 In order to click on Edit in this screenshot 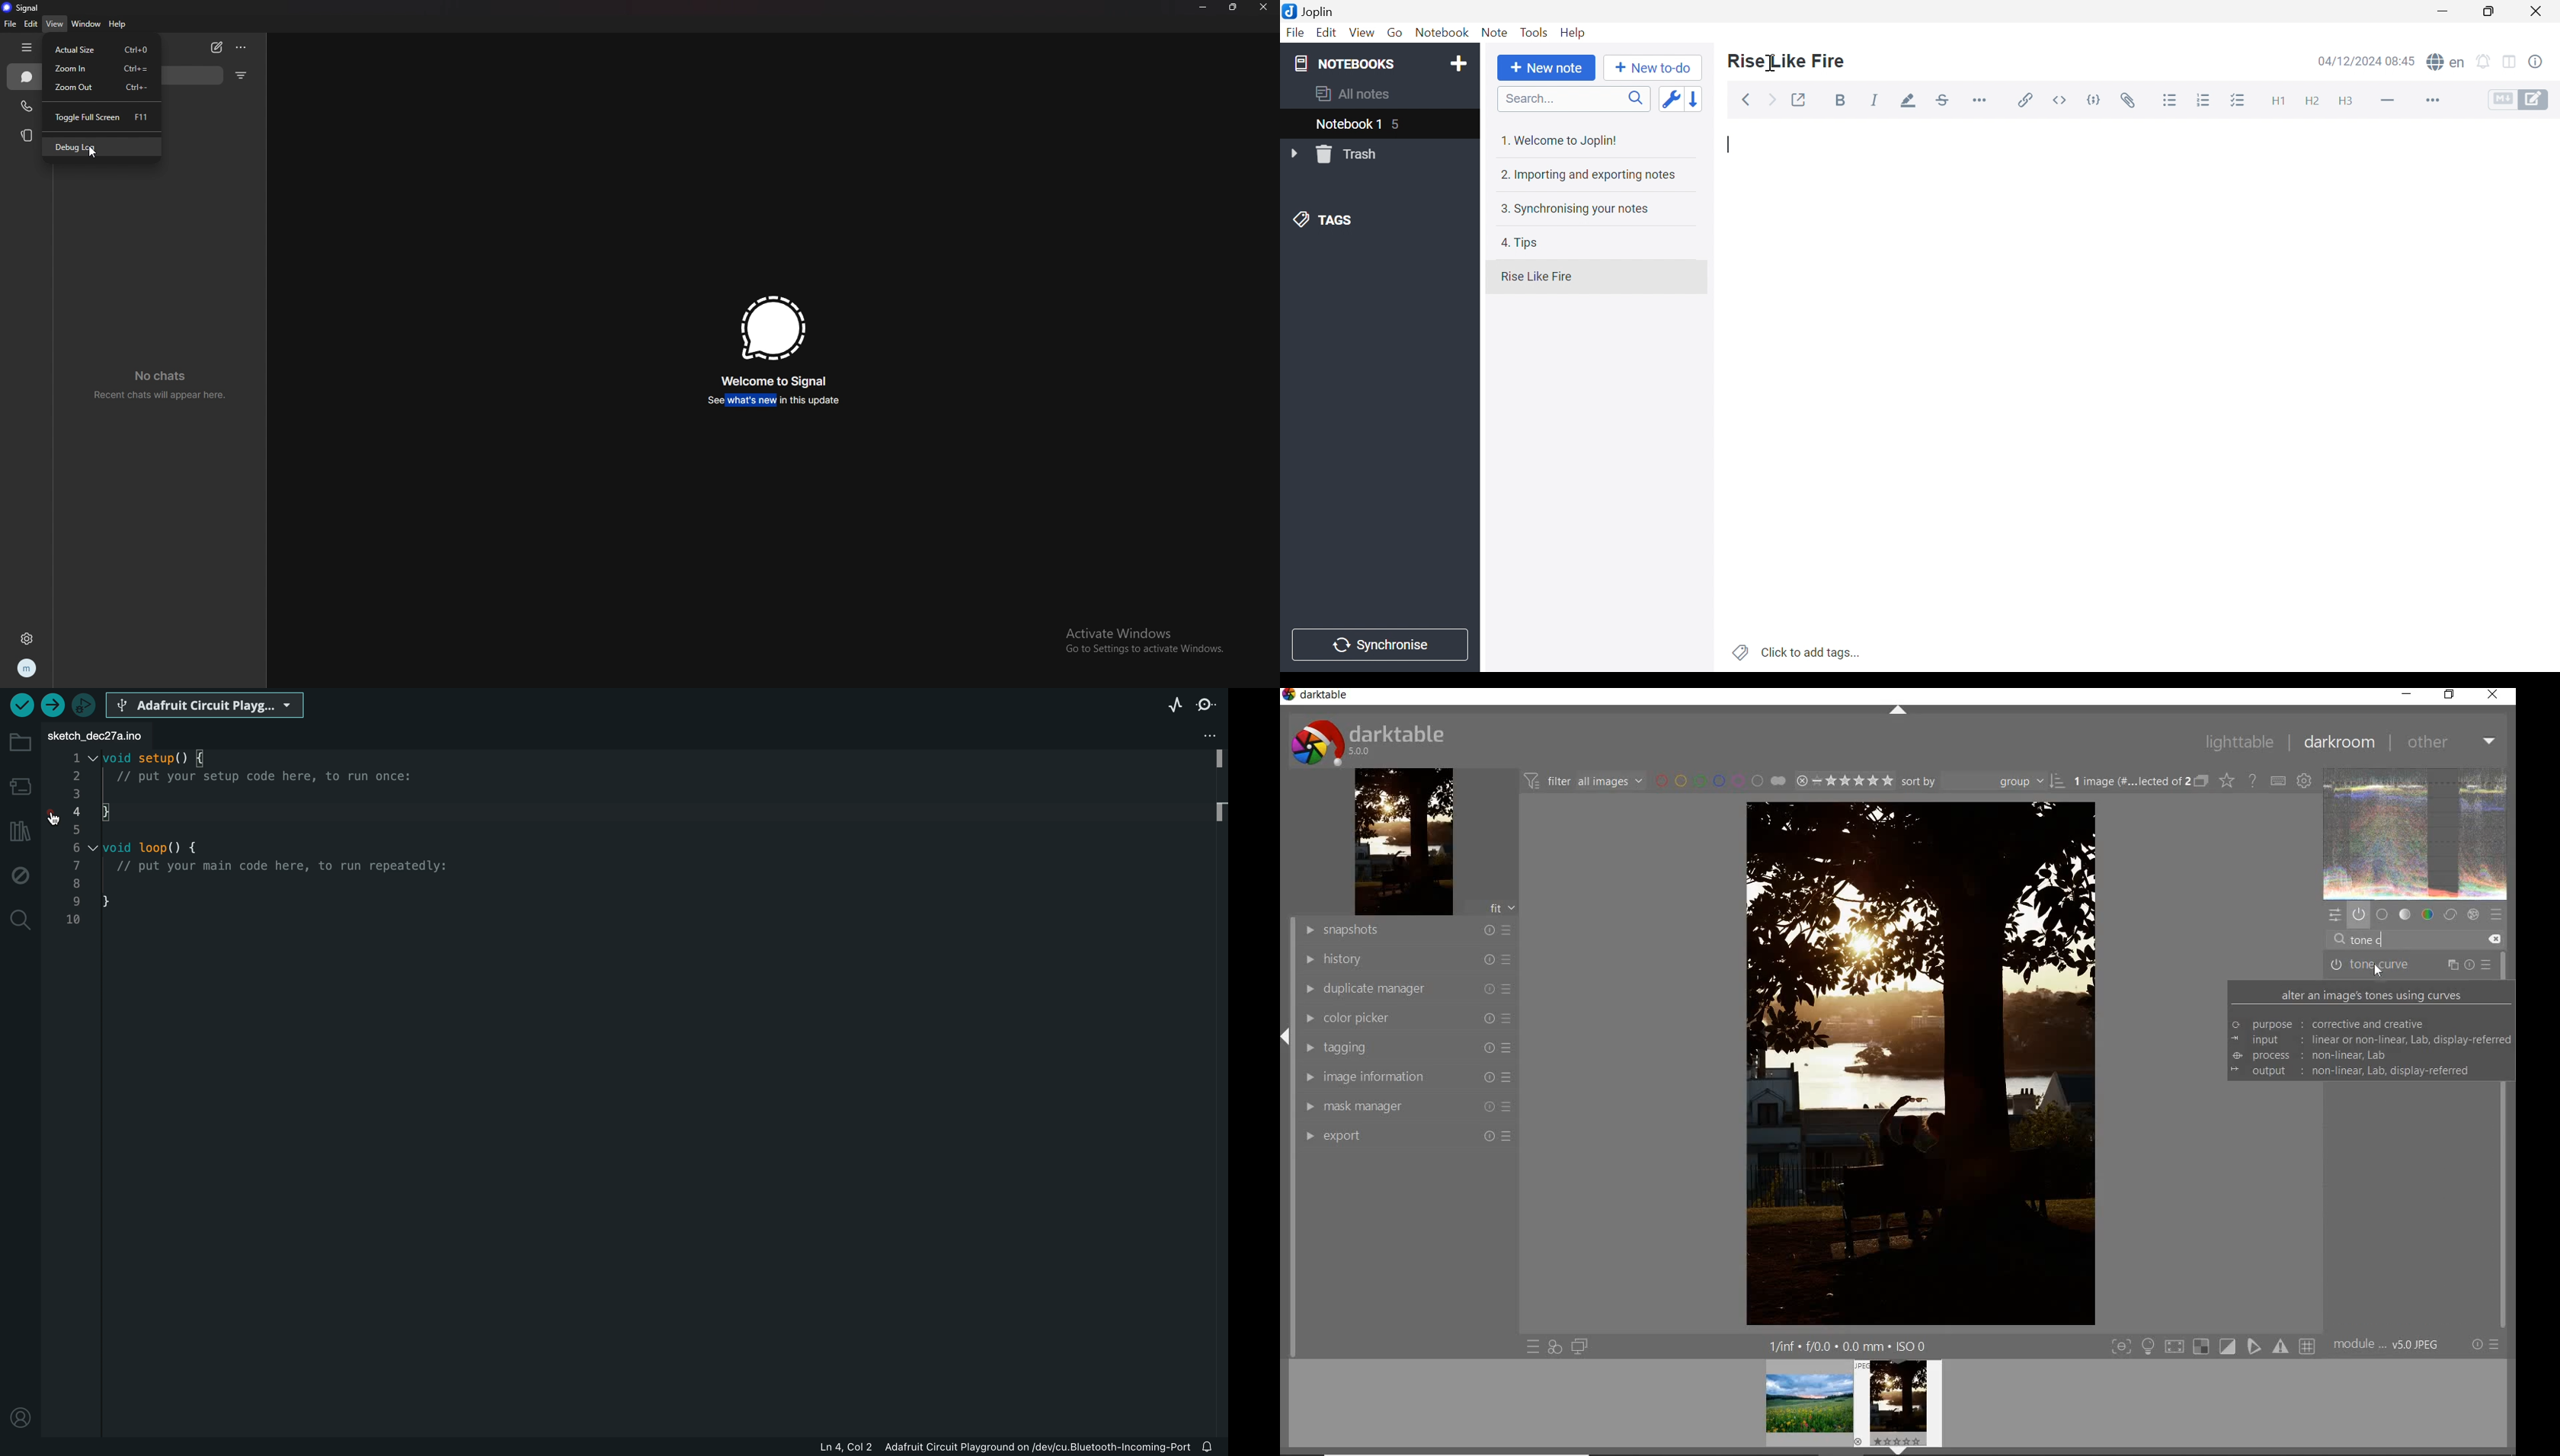, I will do `click(1329, 35)`.